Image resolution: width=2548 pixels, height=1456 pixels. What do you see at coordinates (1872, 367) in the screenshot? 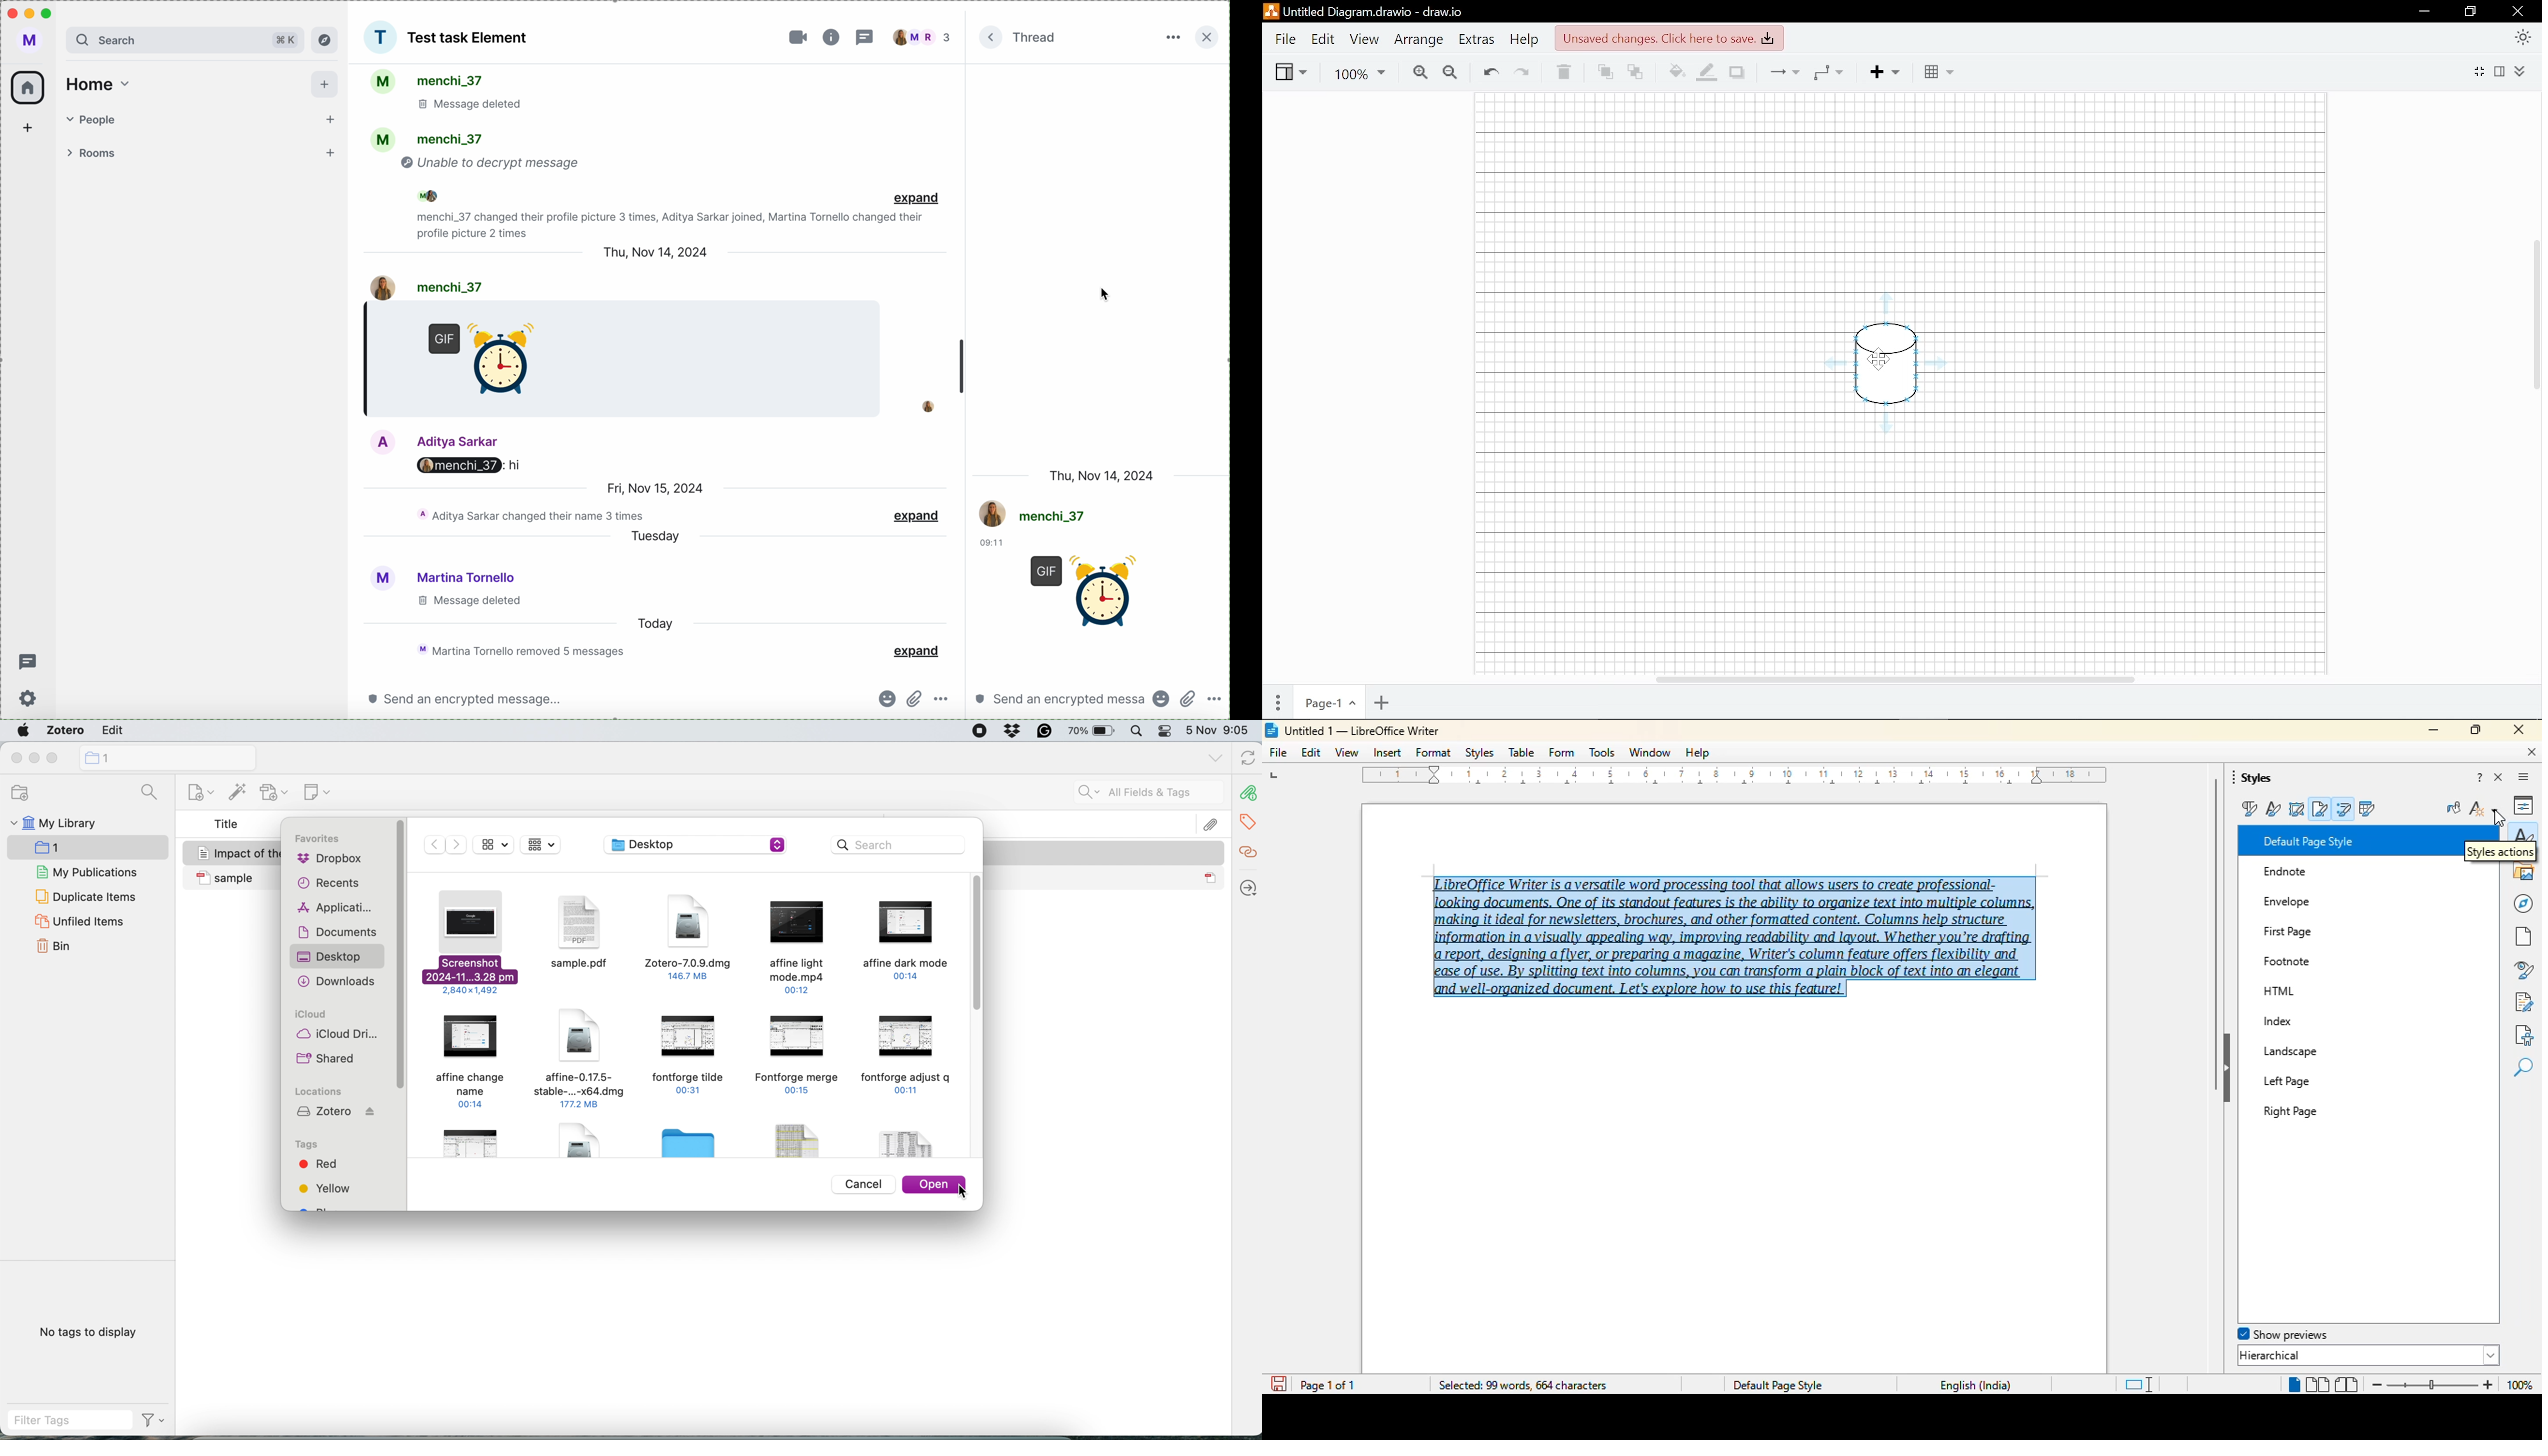
I see `Current diagram` at bounding box center [1872, 367].